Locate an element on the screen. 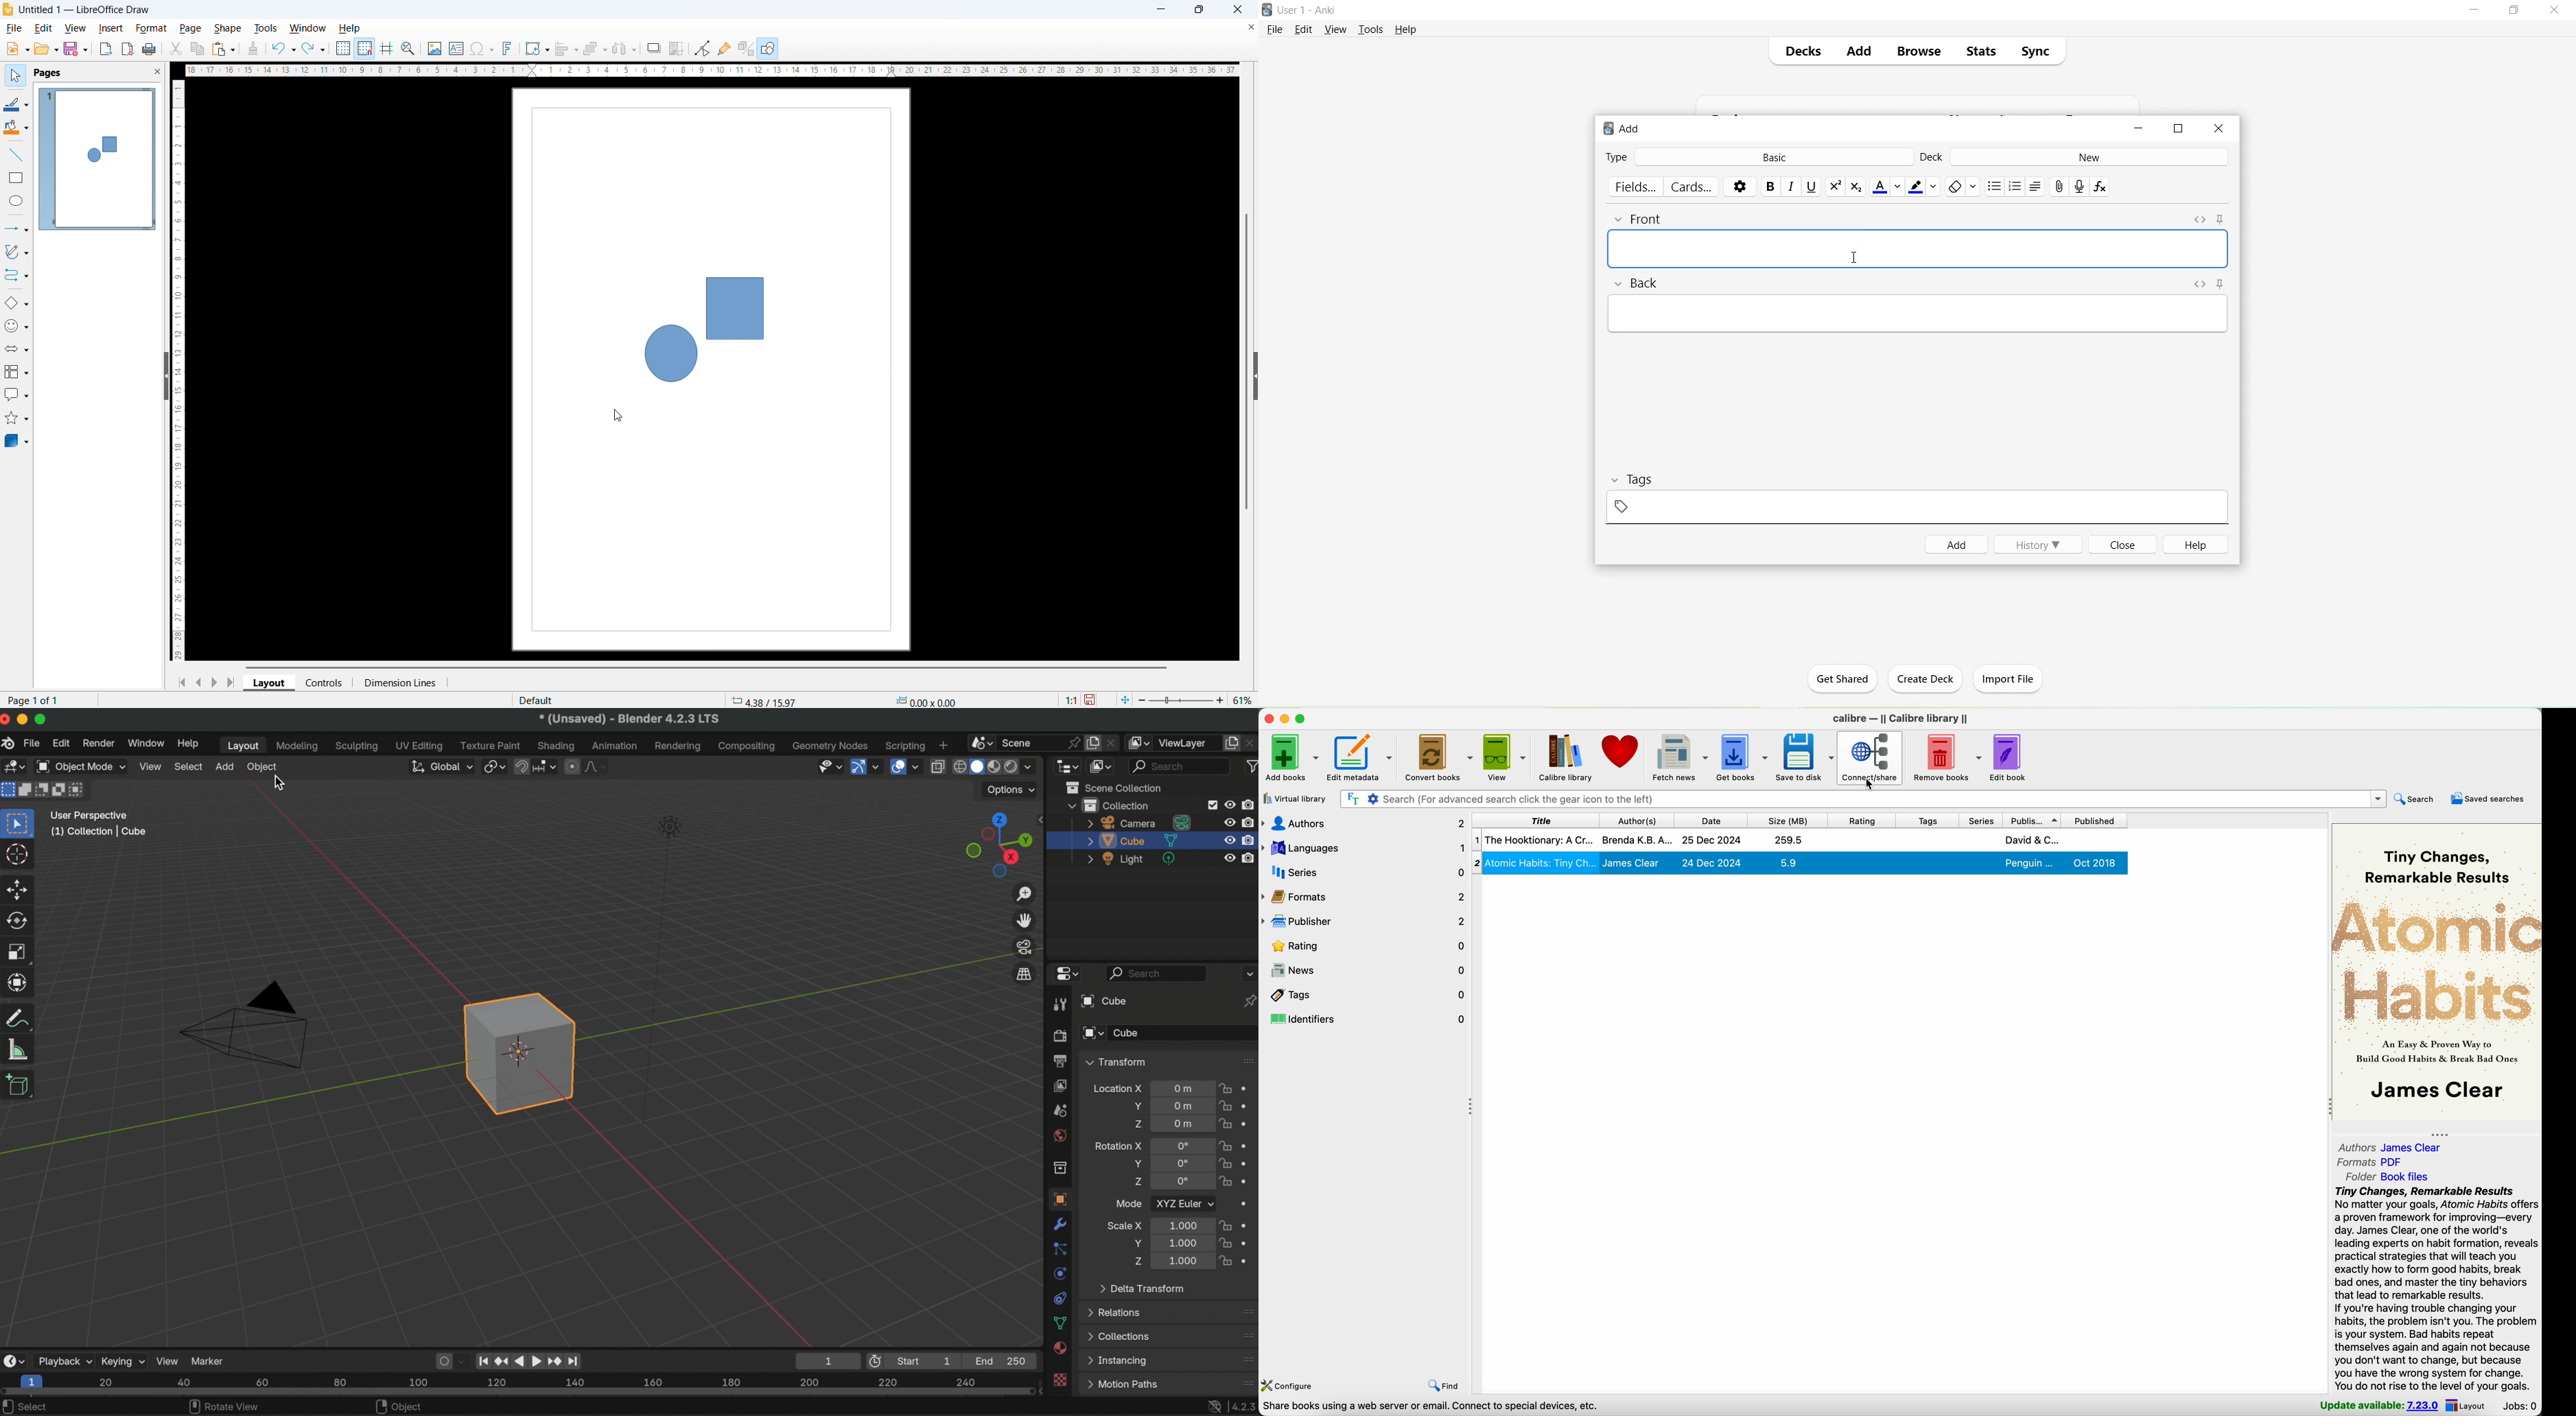 The width and height of the screenshot is (2576, 1428). animate property is located at coordinates (1250, 1145).